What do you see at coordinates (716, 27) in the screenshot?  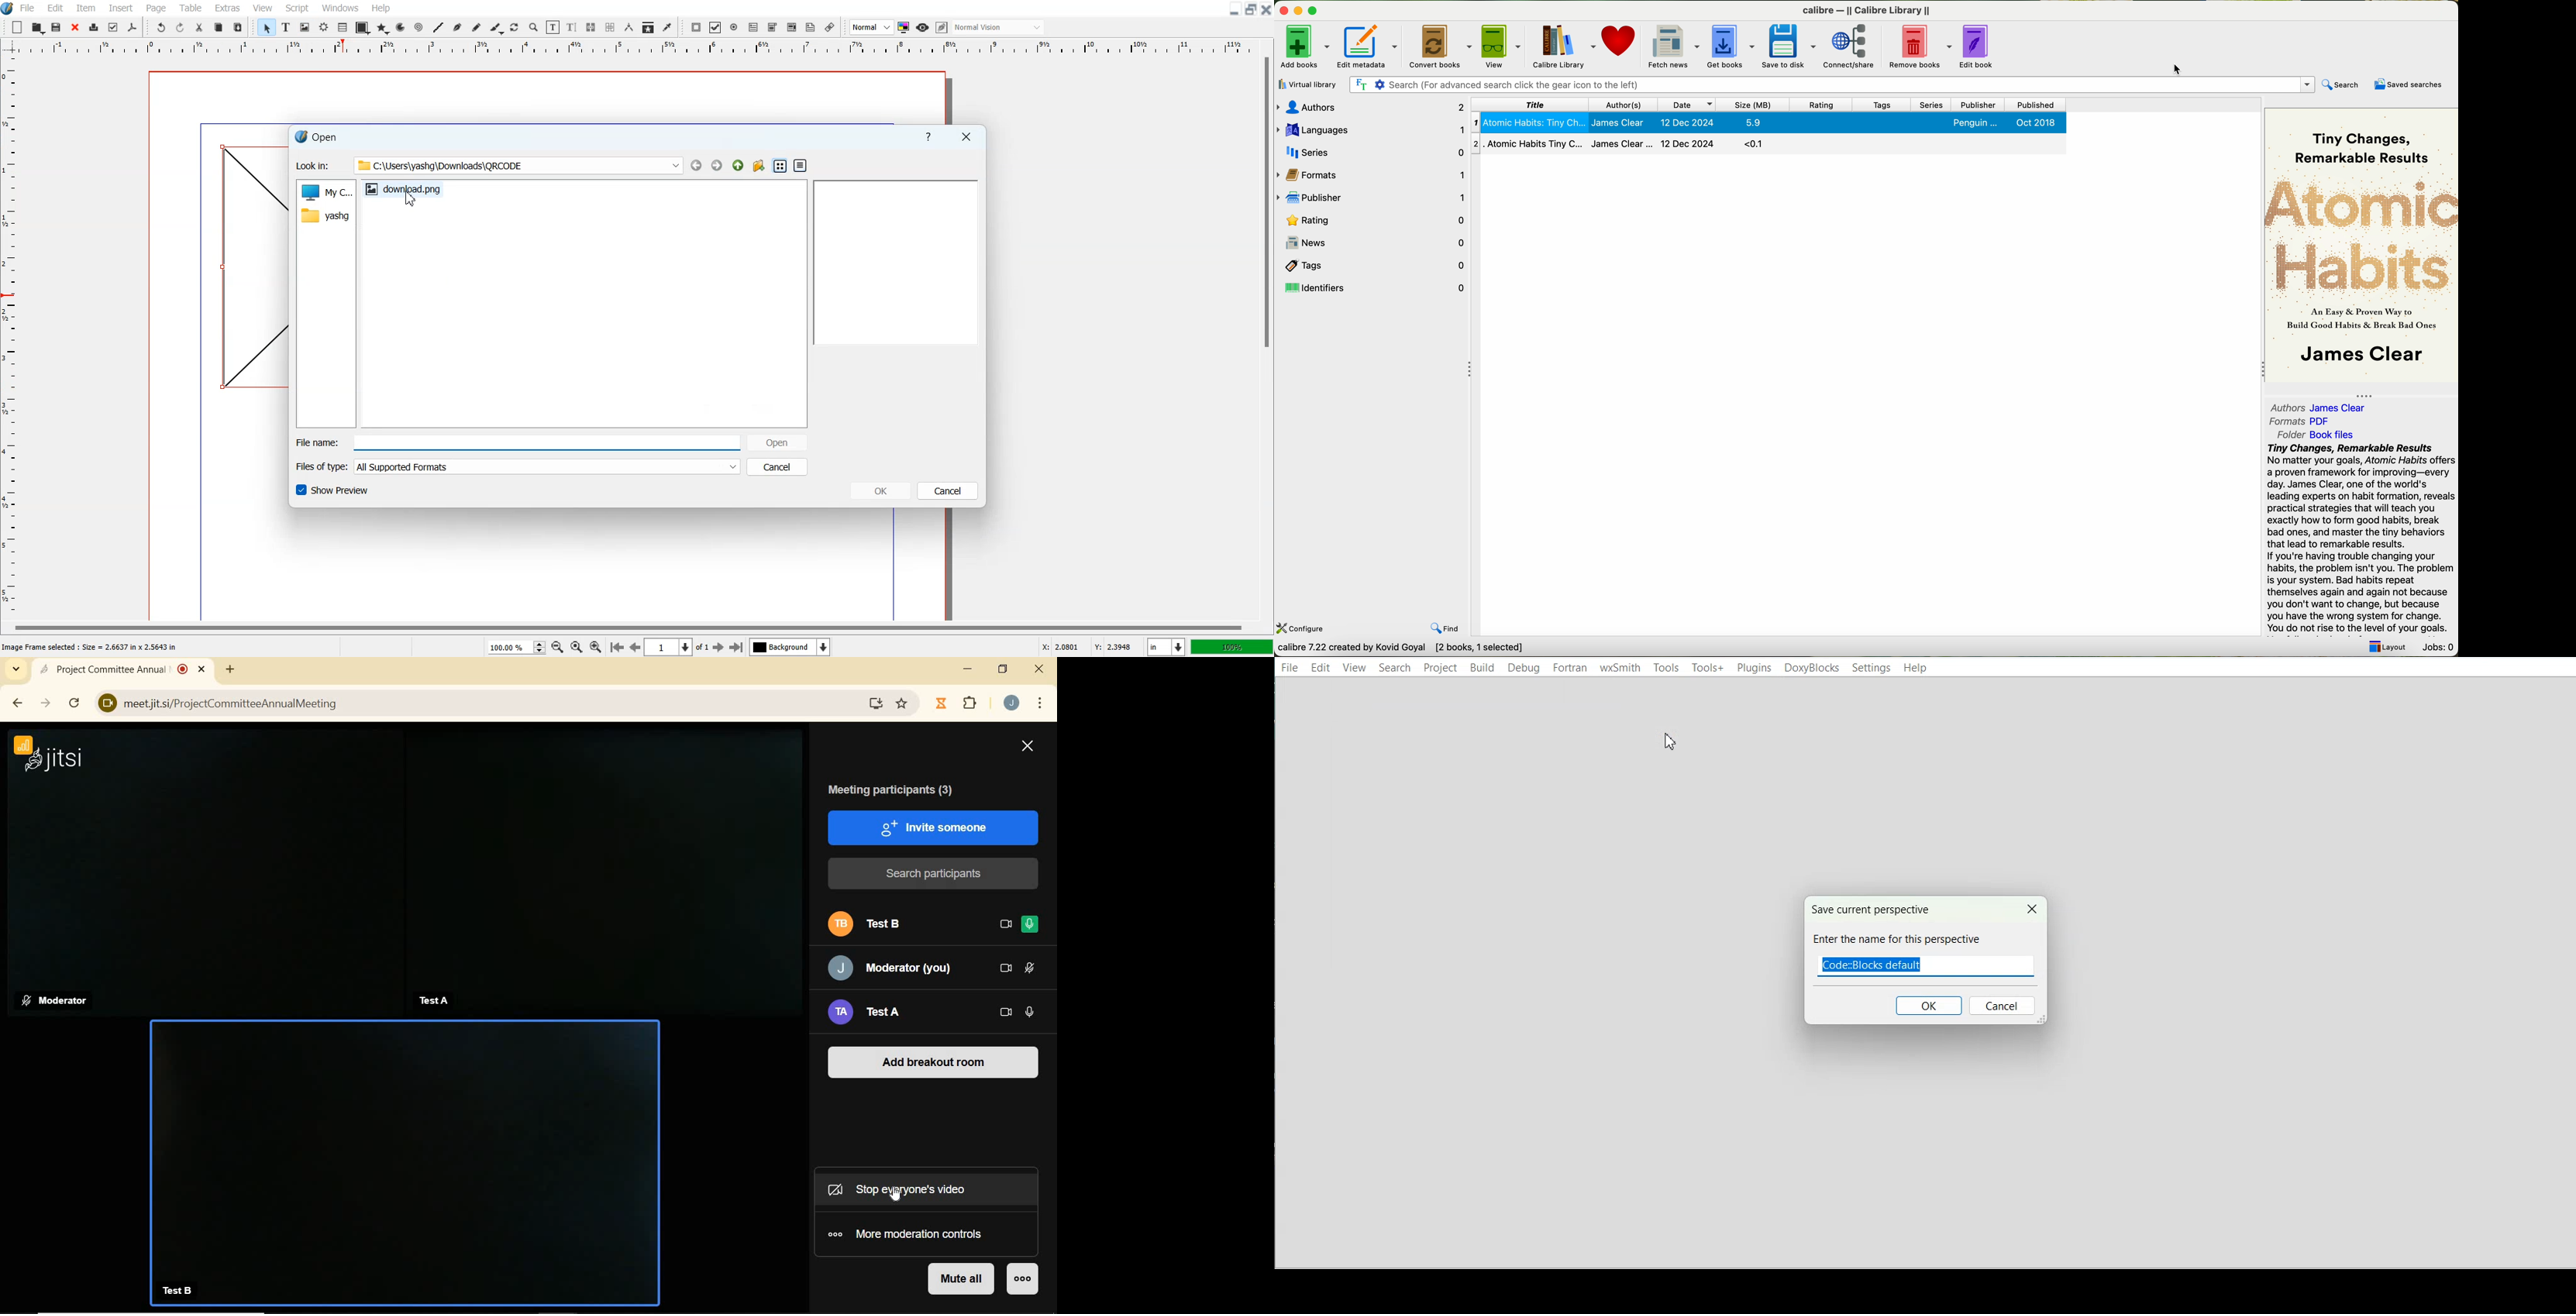 I see `PDF Check Box` at bounding box center [716, 27].